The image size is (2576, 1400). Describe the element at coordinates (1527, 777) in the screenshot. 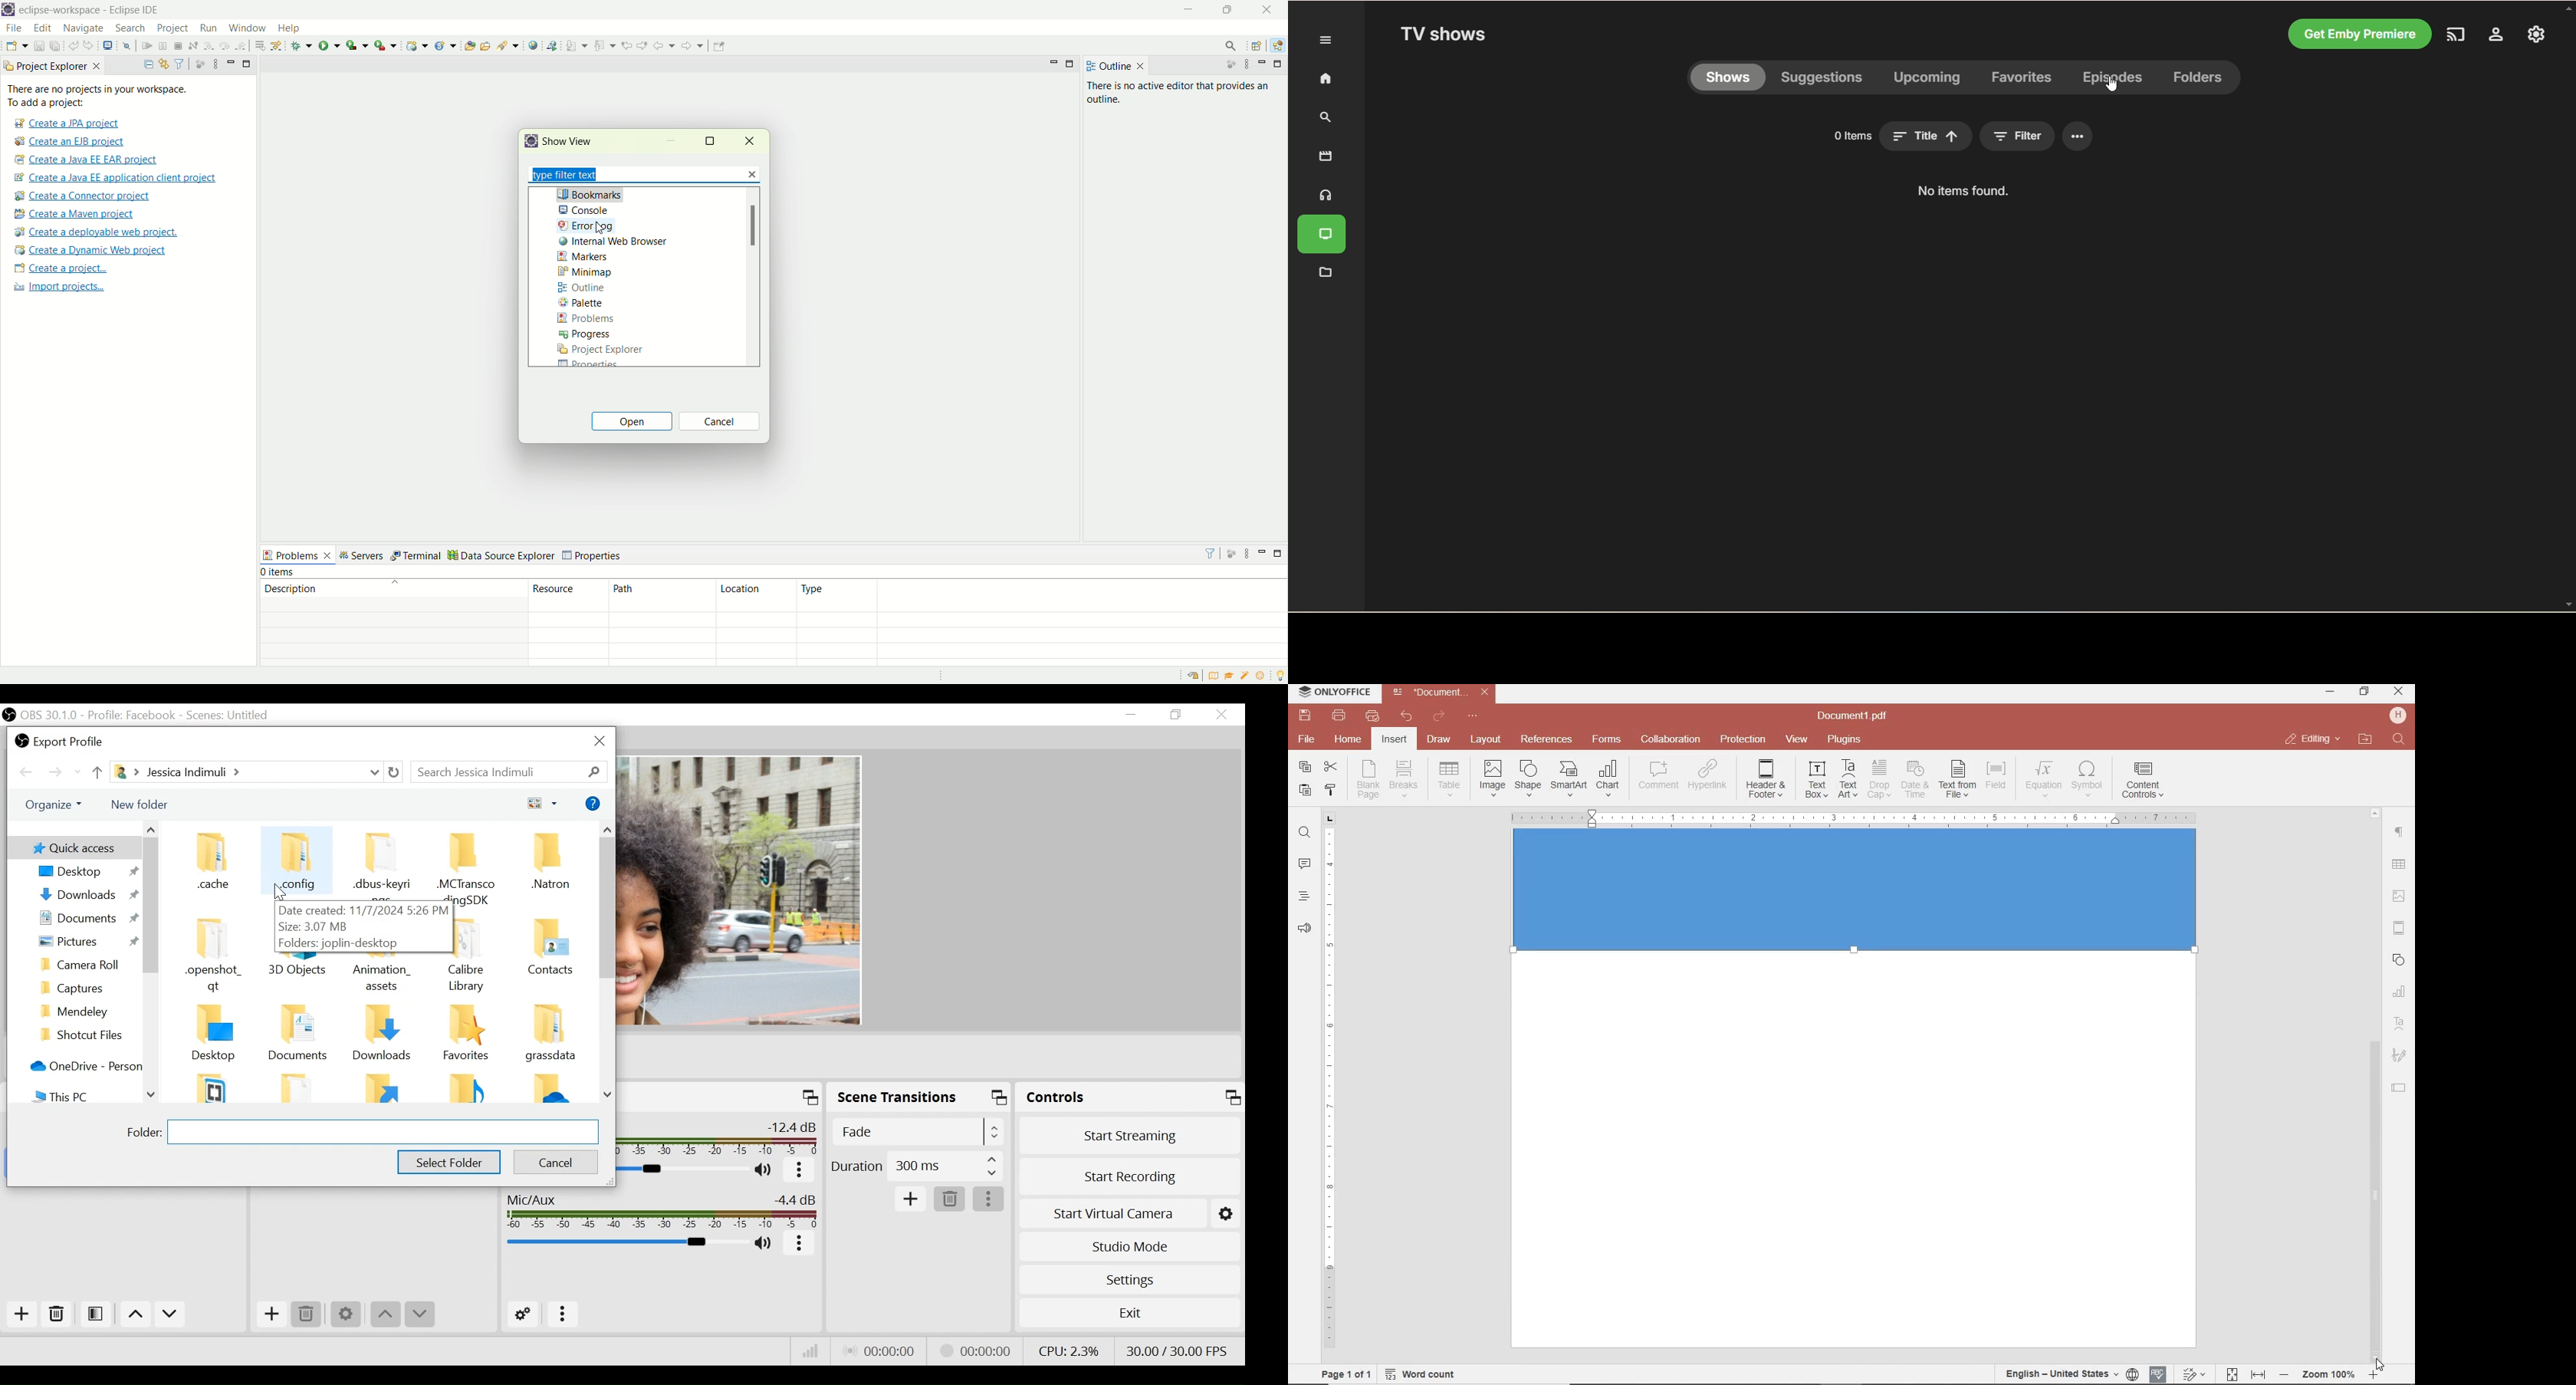

I see `INSERT SHAPE` at that location.